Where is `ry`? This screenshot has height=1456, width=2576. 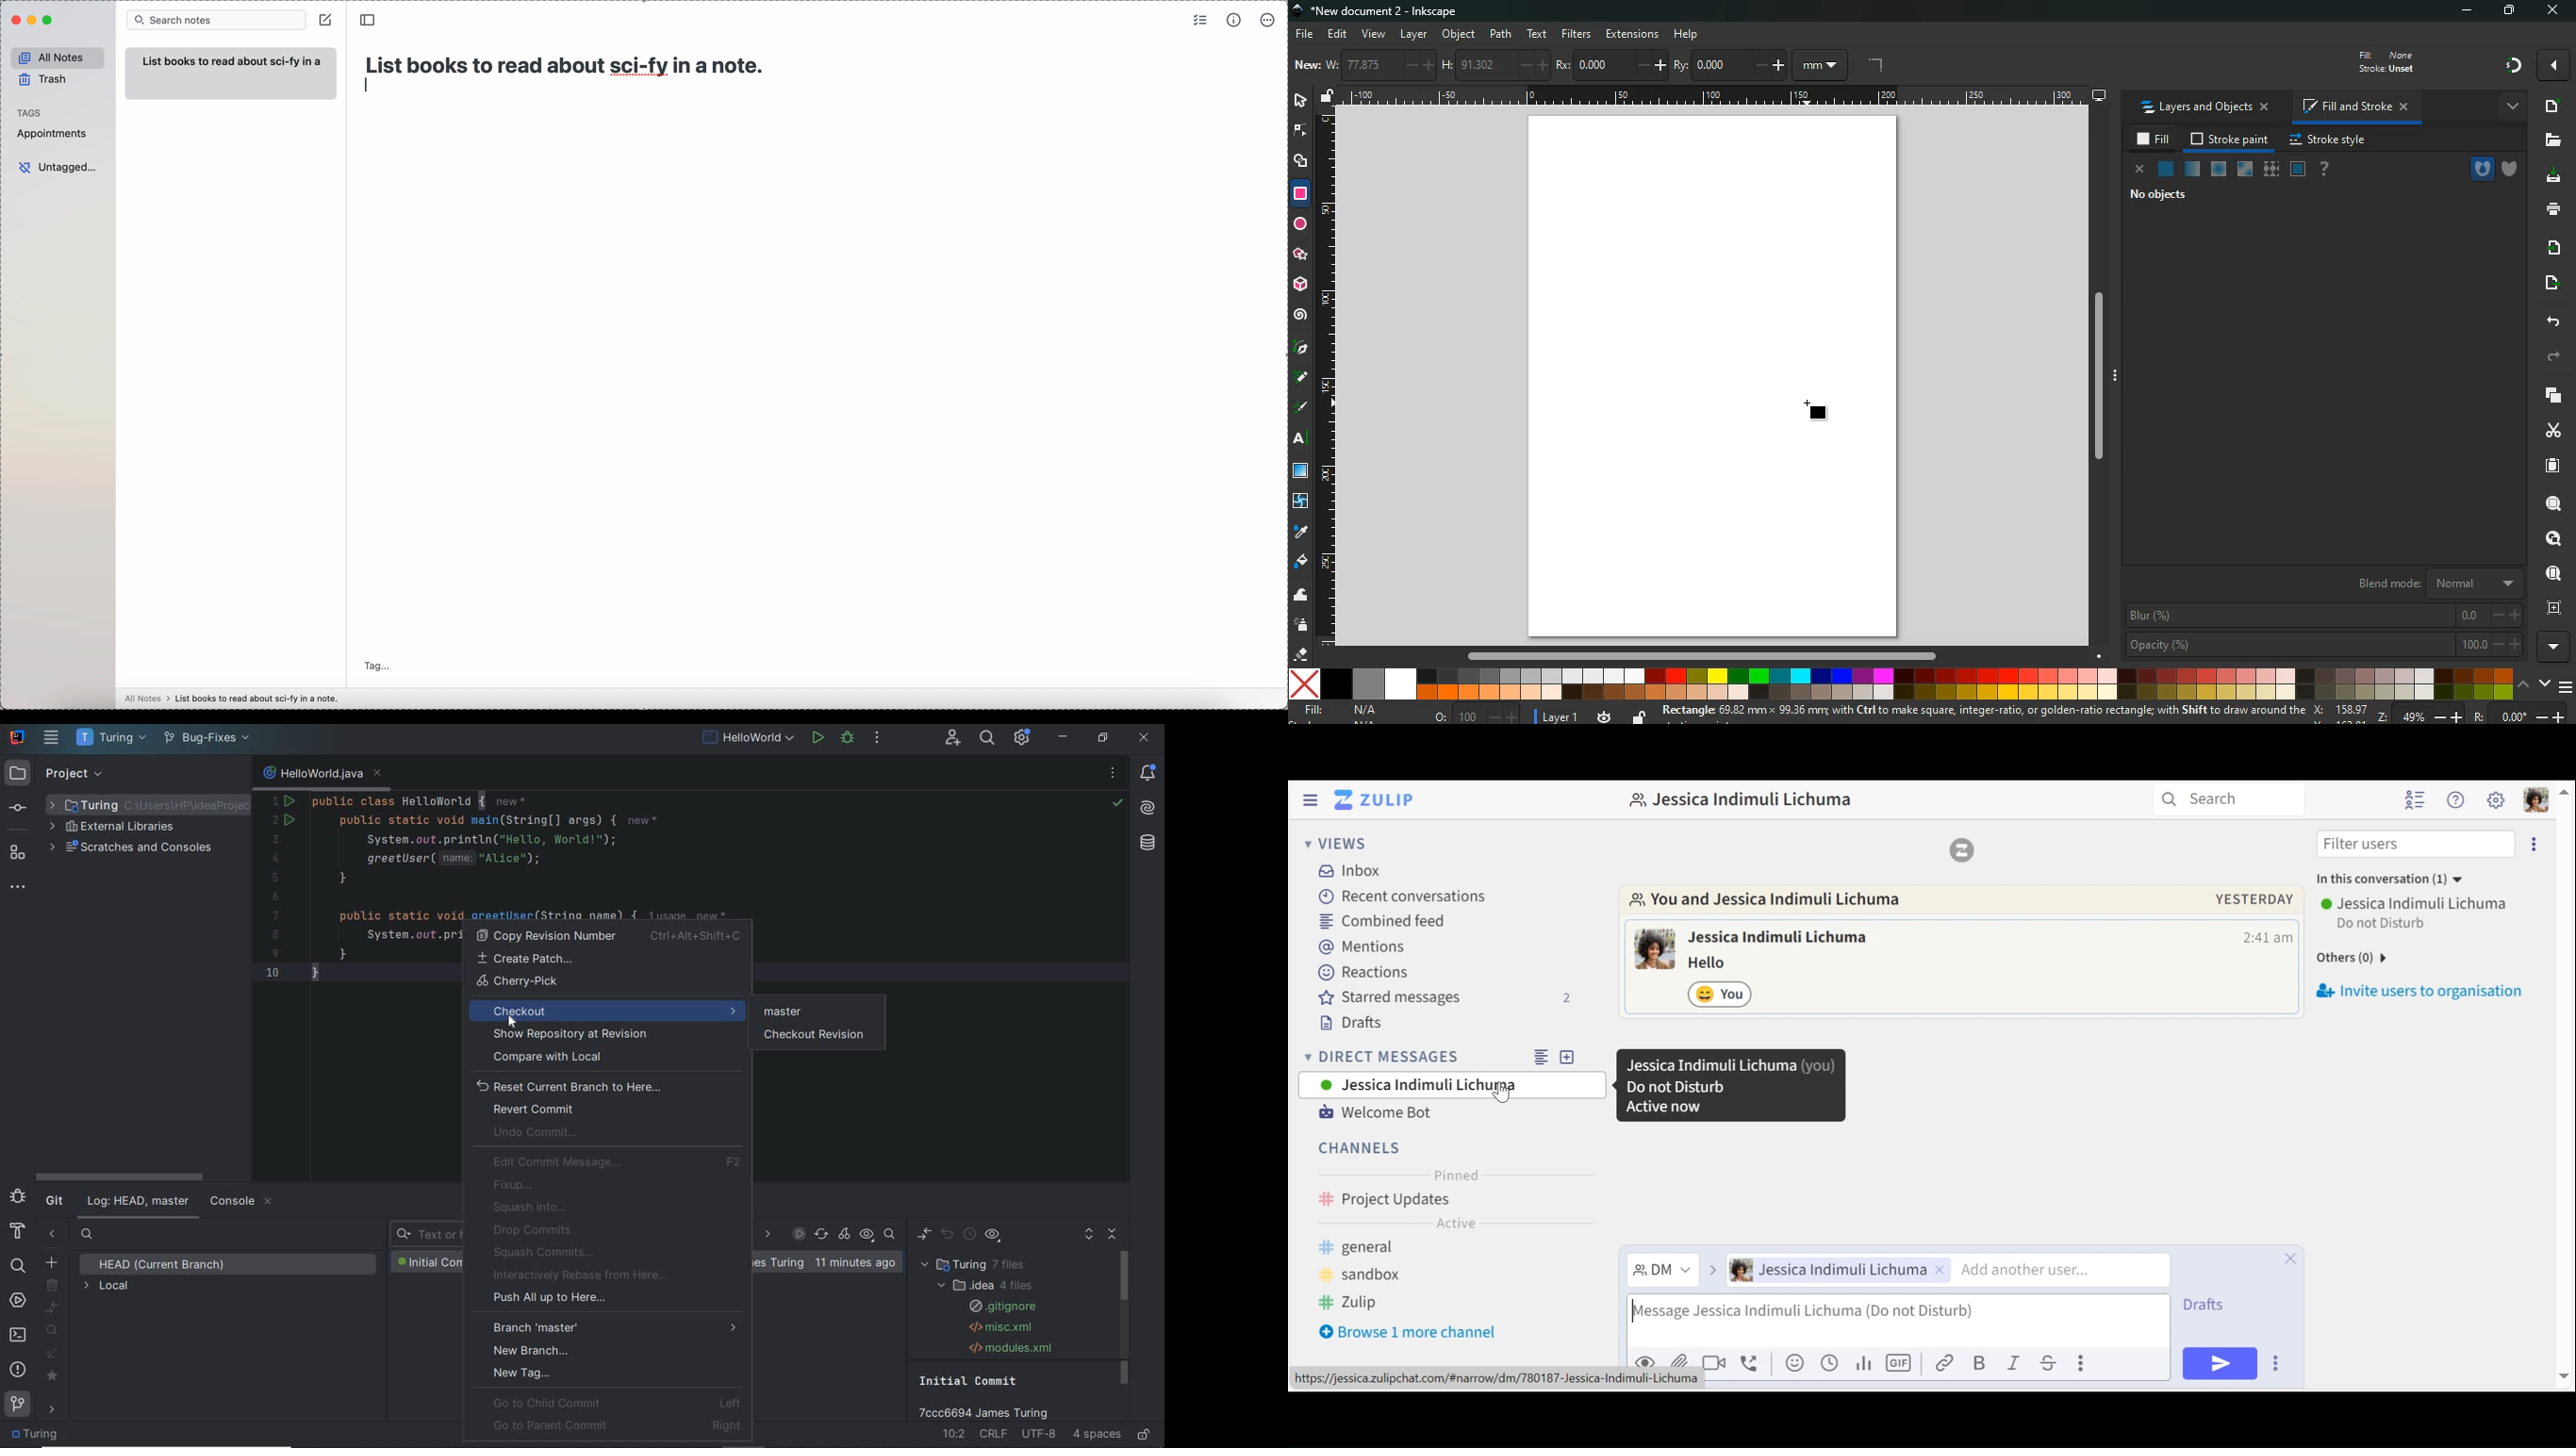 ry is located at coordinates (1730, 66).